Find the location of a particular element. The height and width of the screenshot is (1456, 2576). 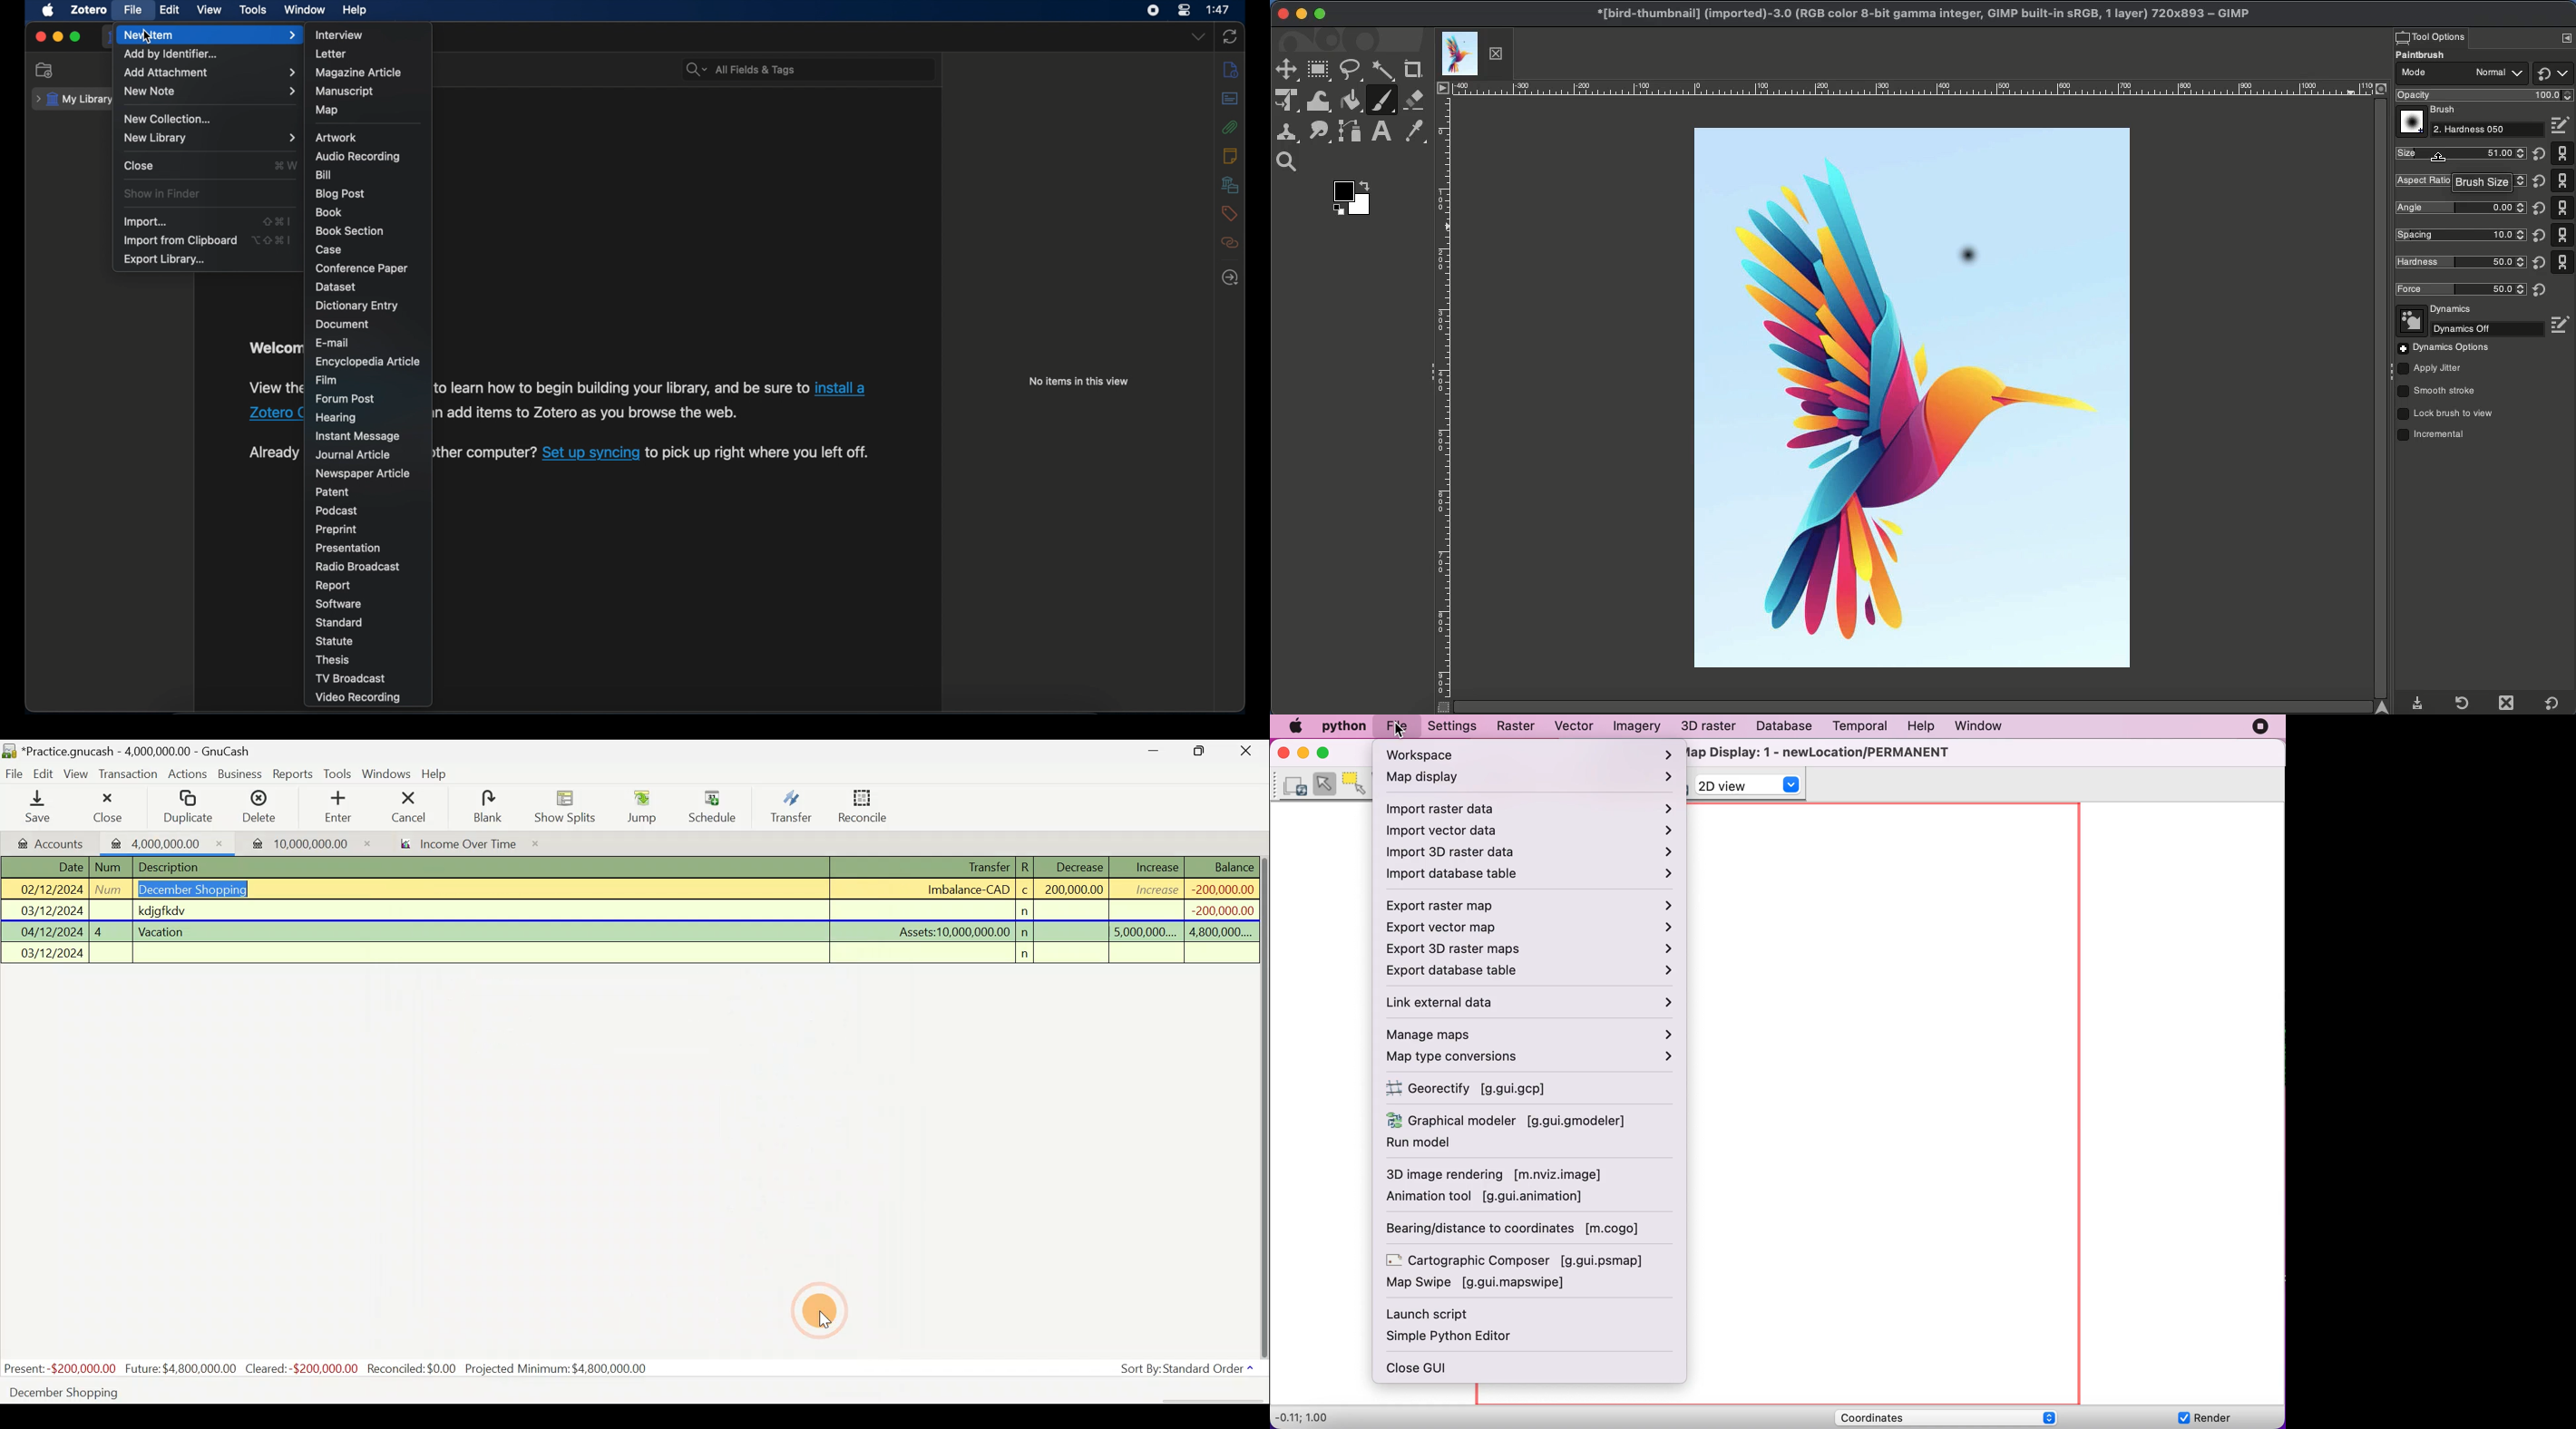

newspaper article is located at coordinates (362, 474).